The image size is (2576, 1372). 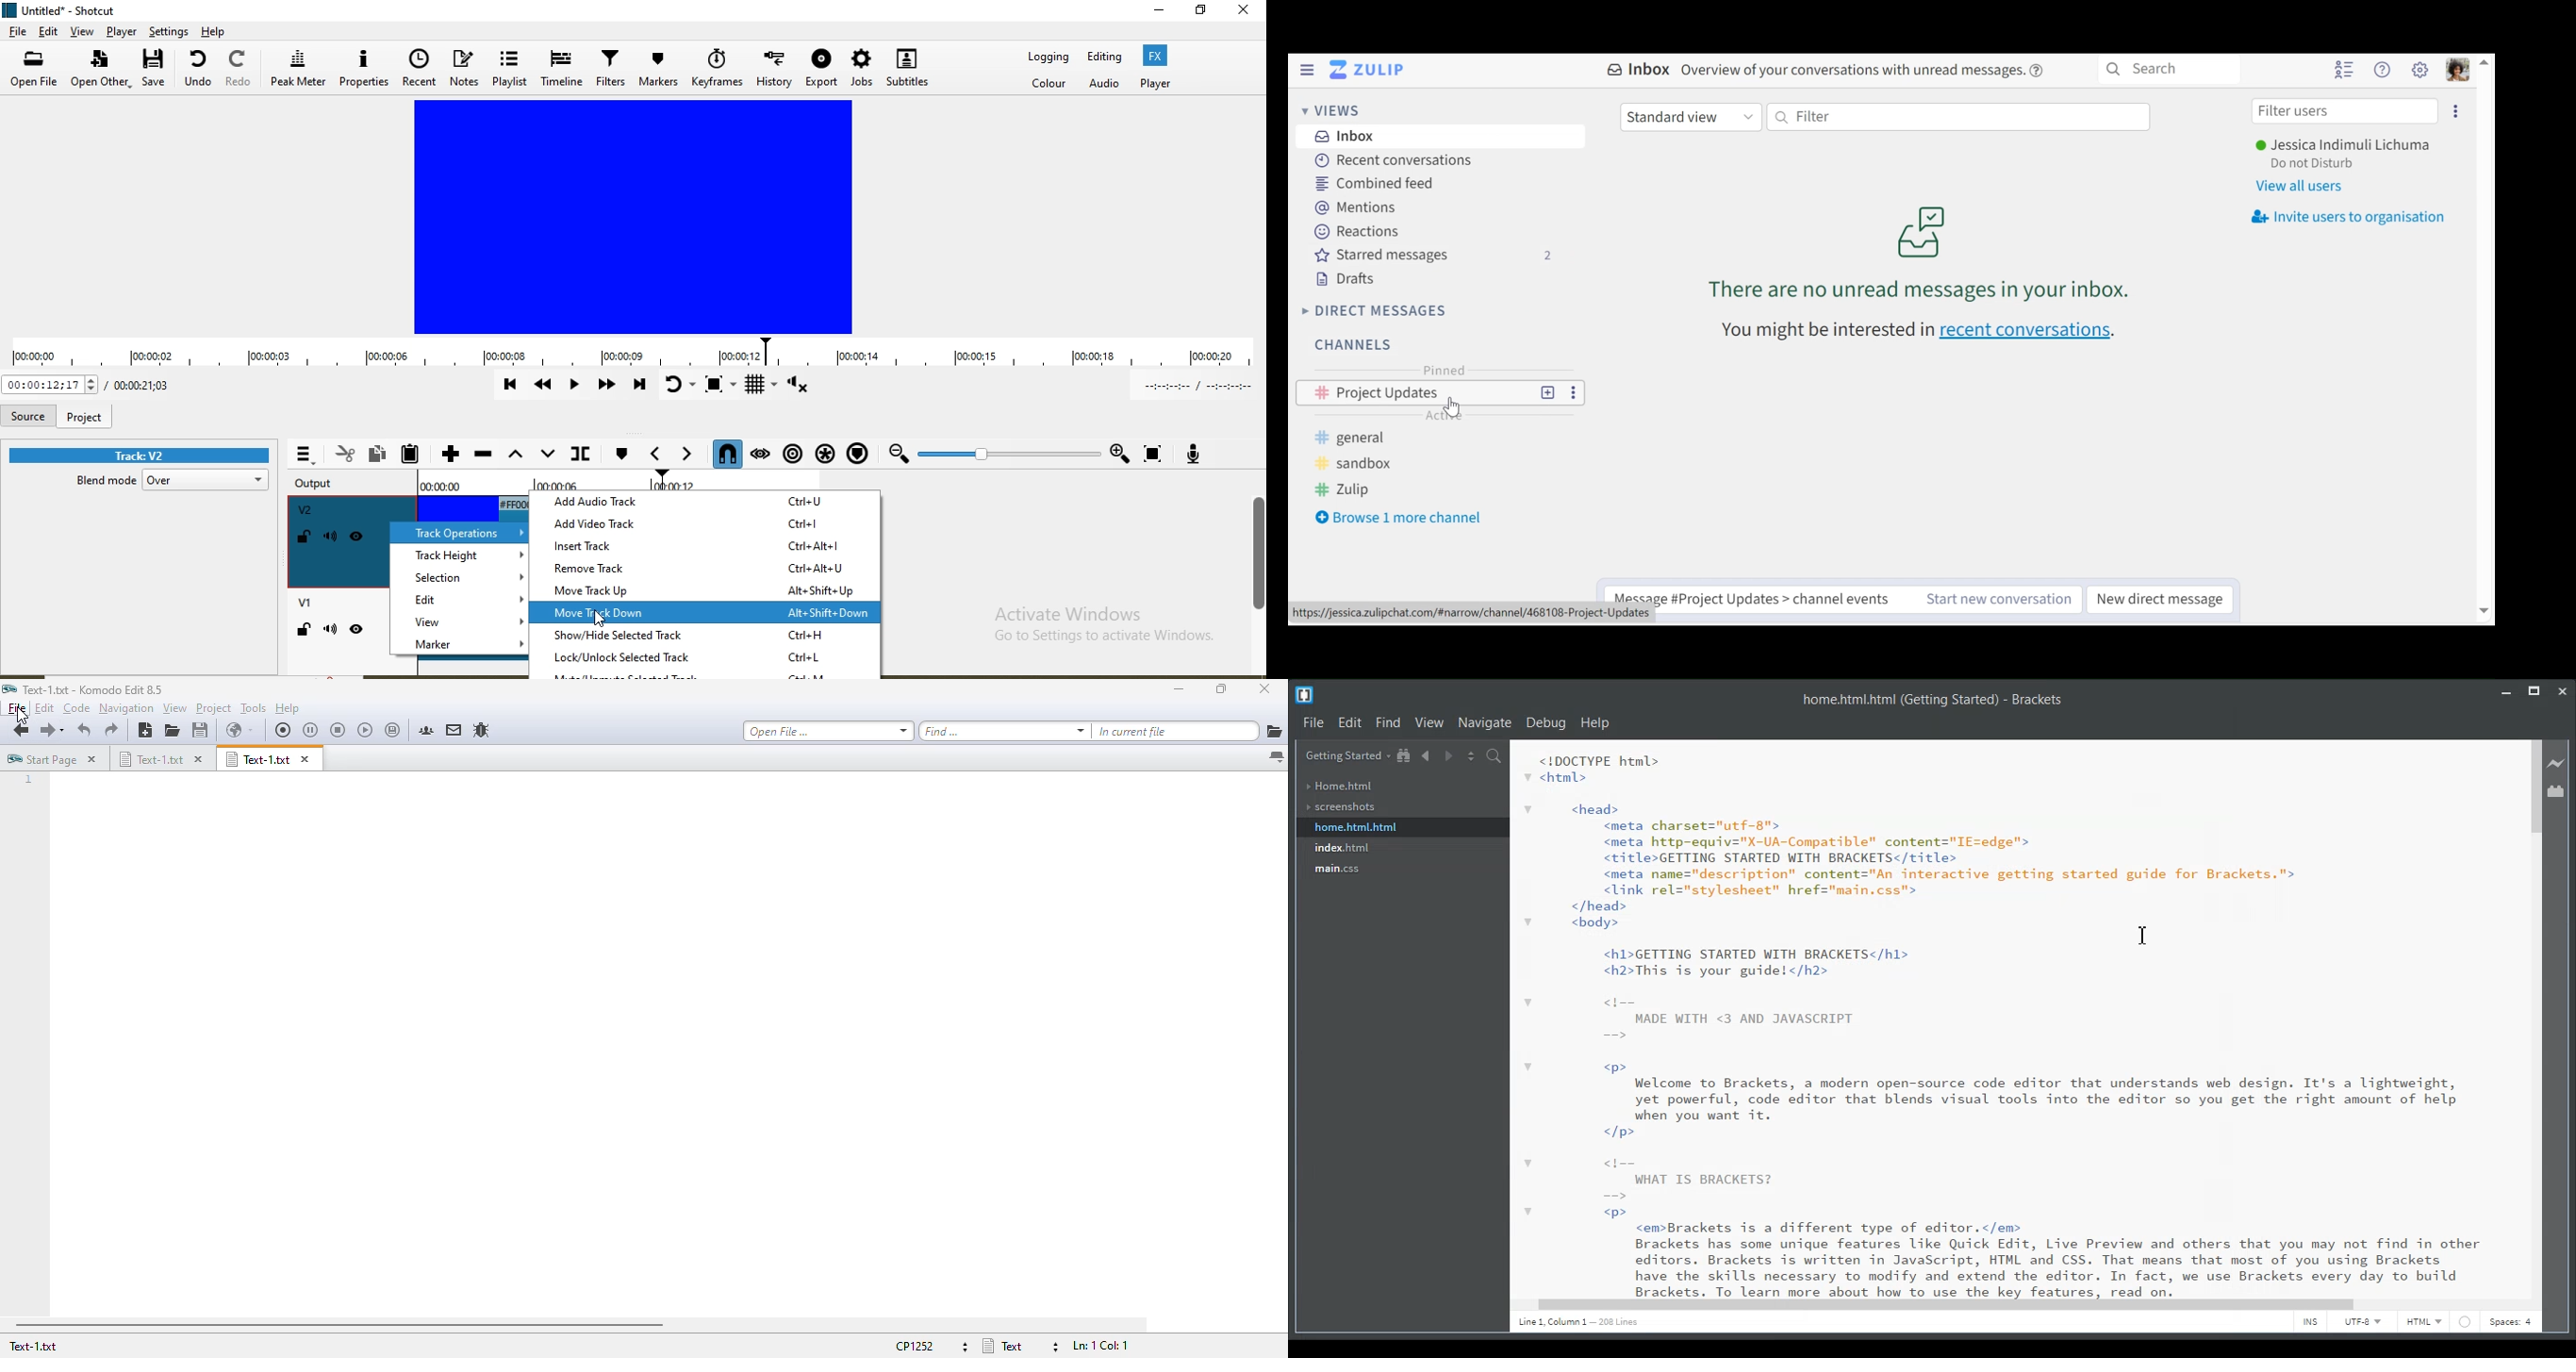 I want to click on create/edit marker, so click(x=621, y=455).